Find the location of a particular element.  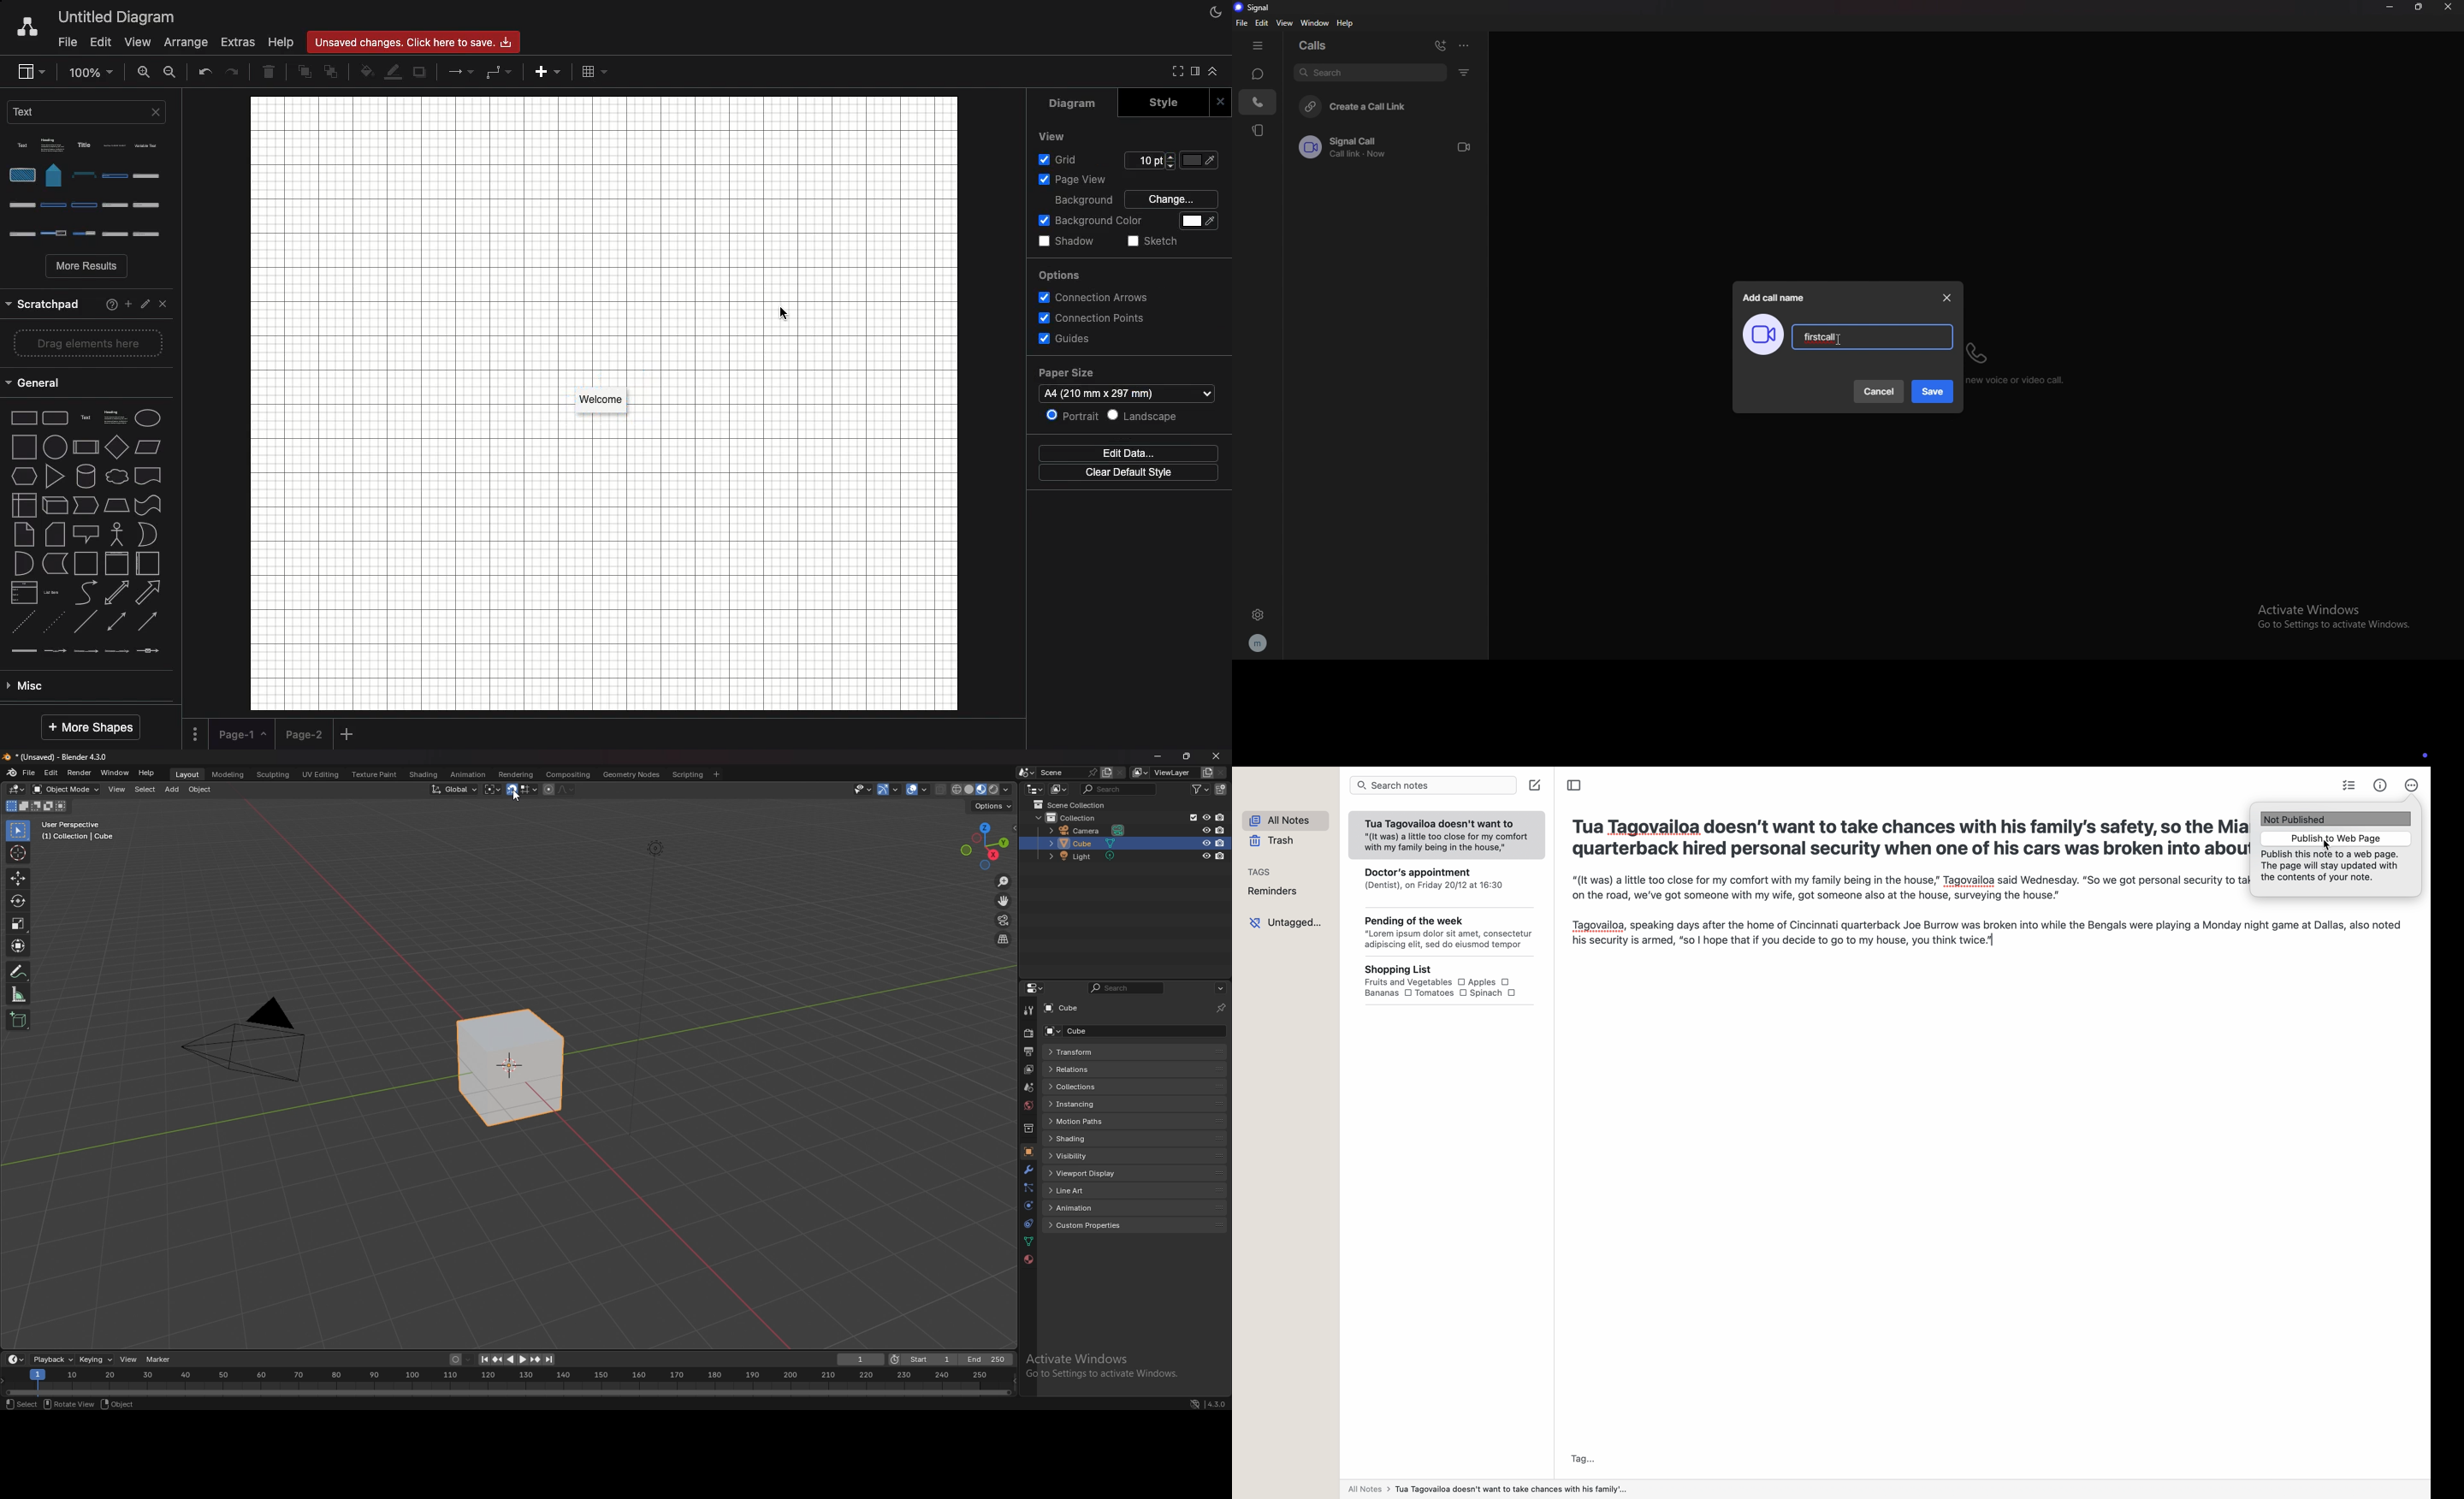

cube is located at coordinates (507, 1070).